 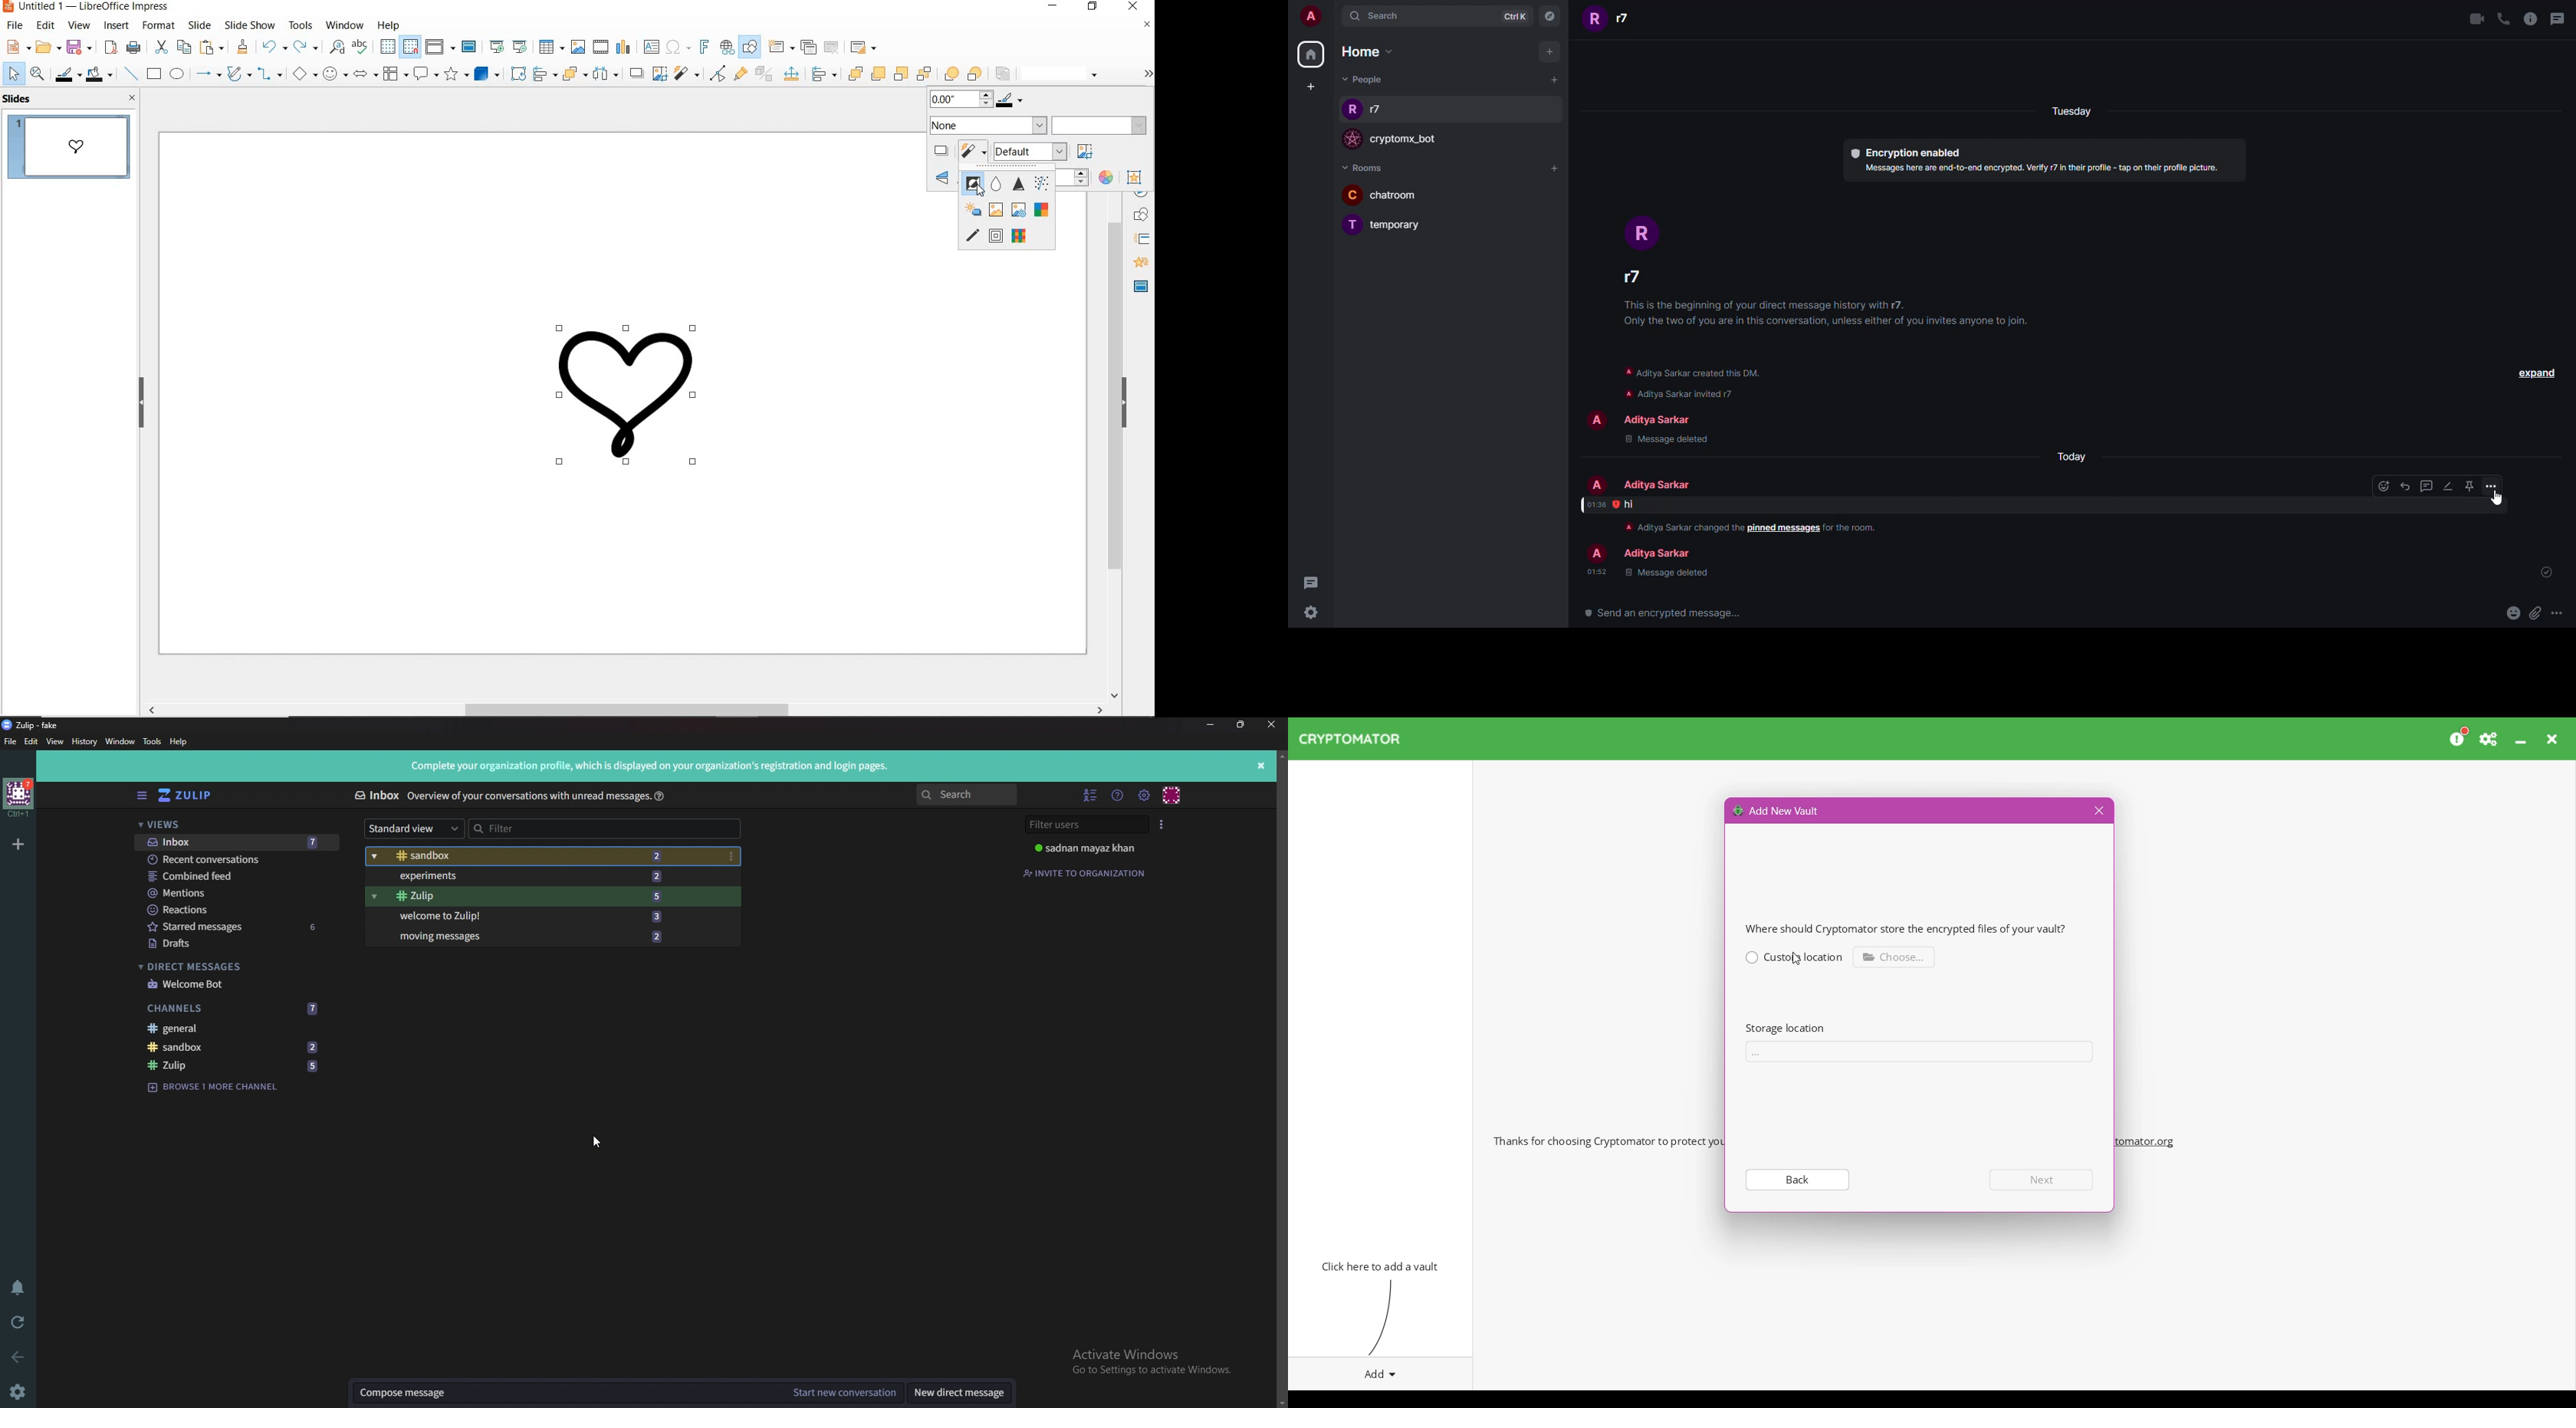 I want to click on Overview of your conversations with unread messages, so click(x=523, y=796).